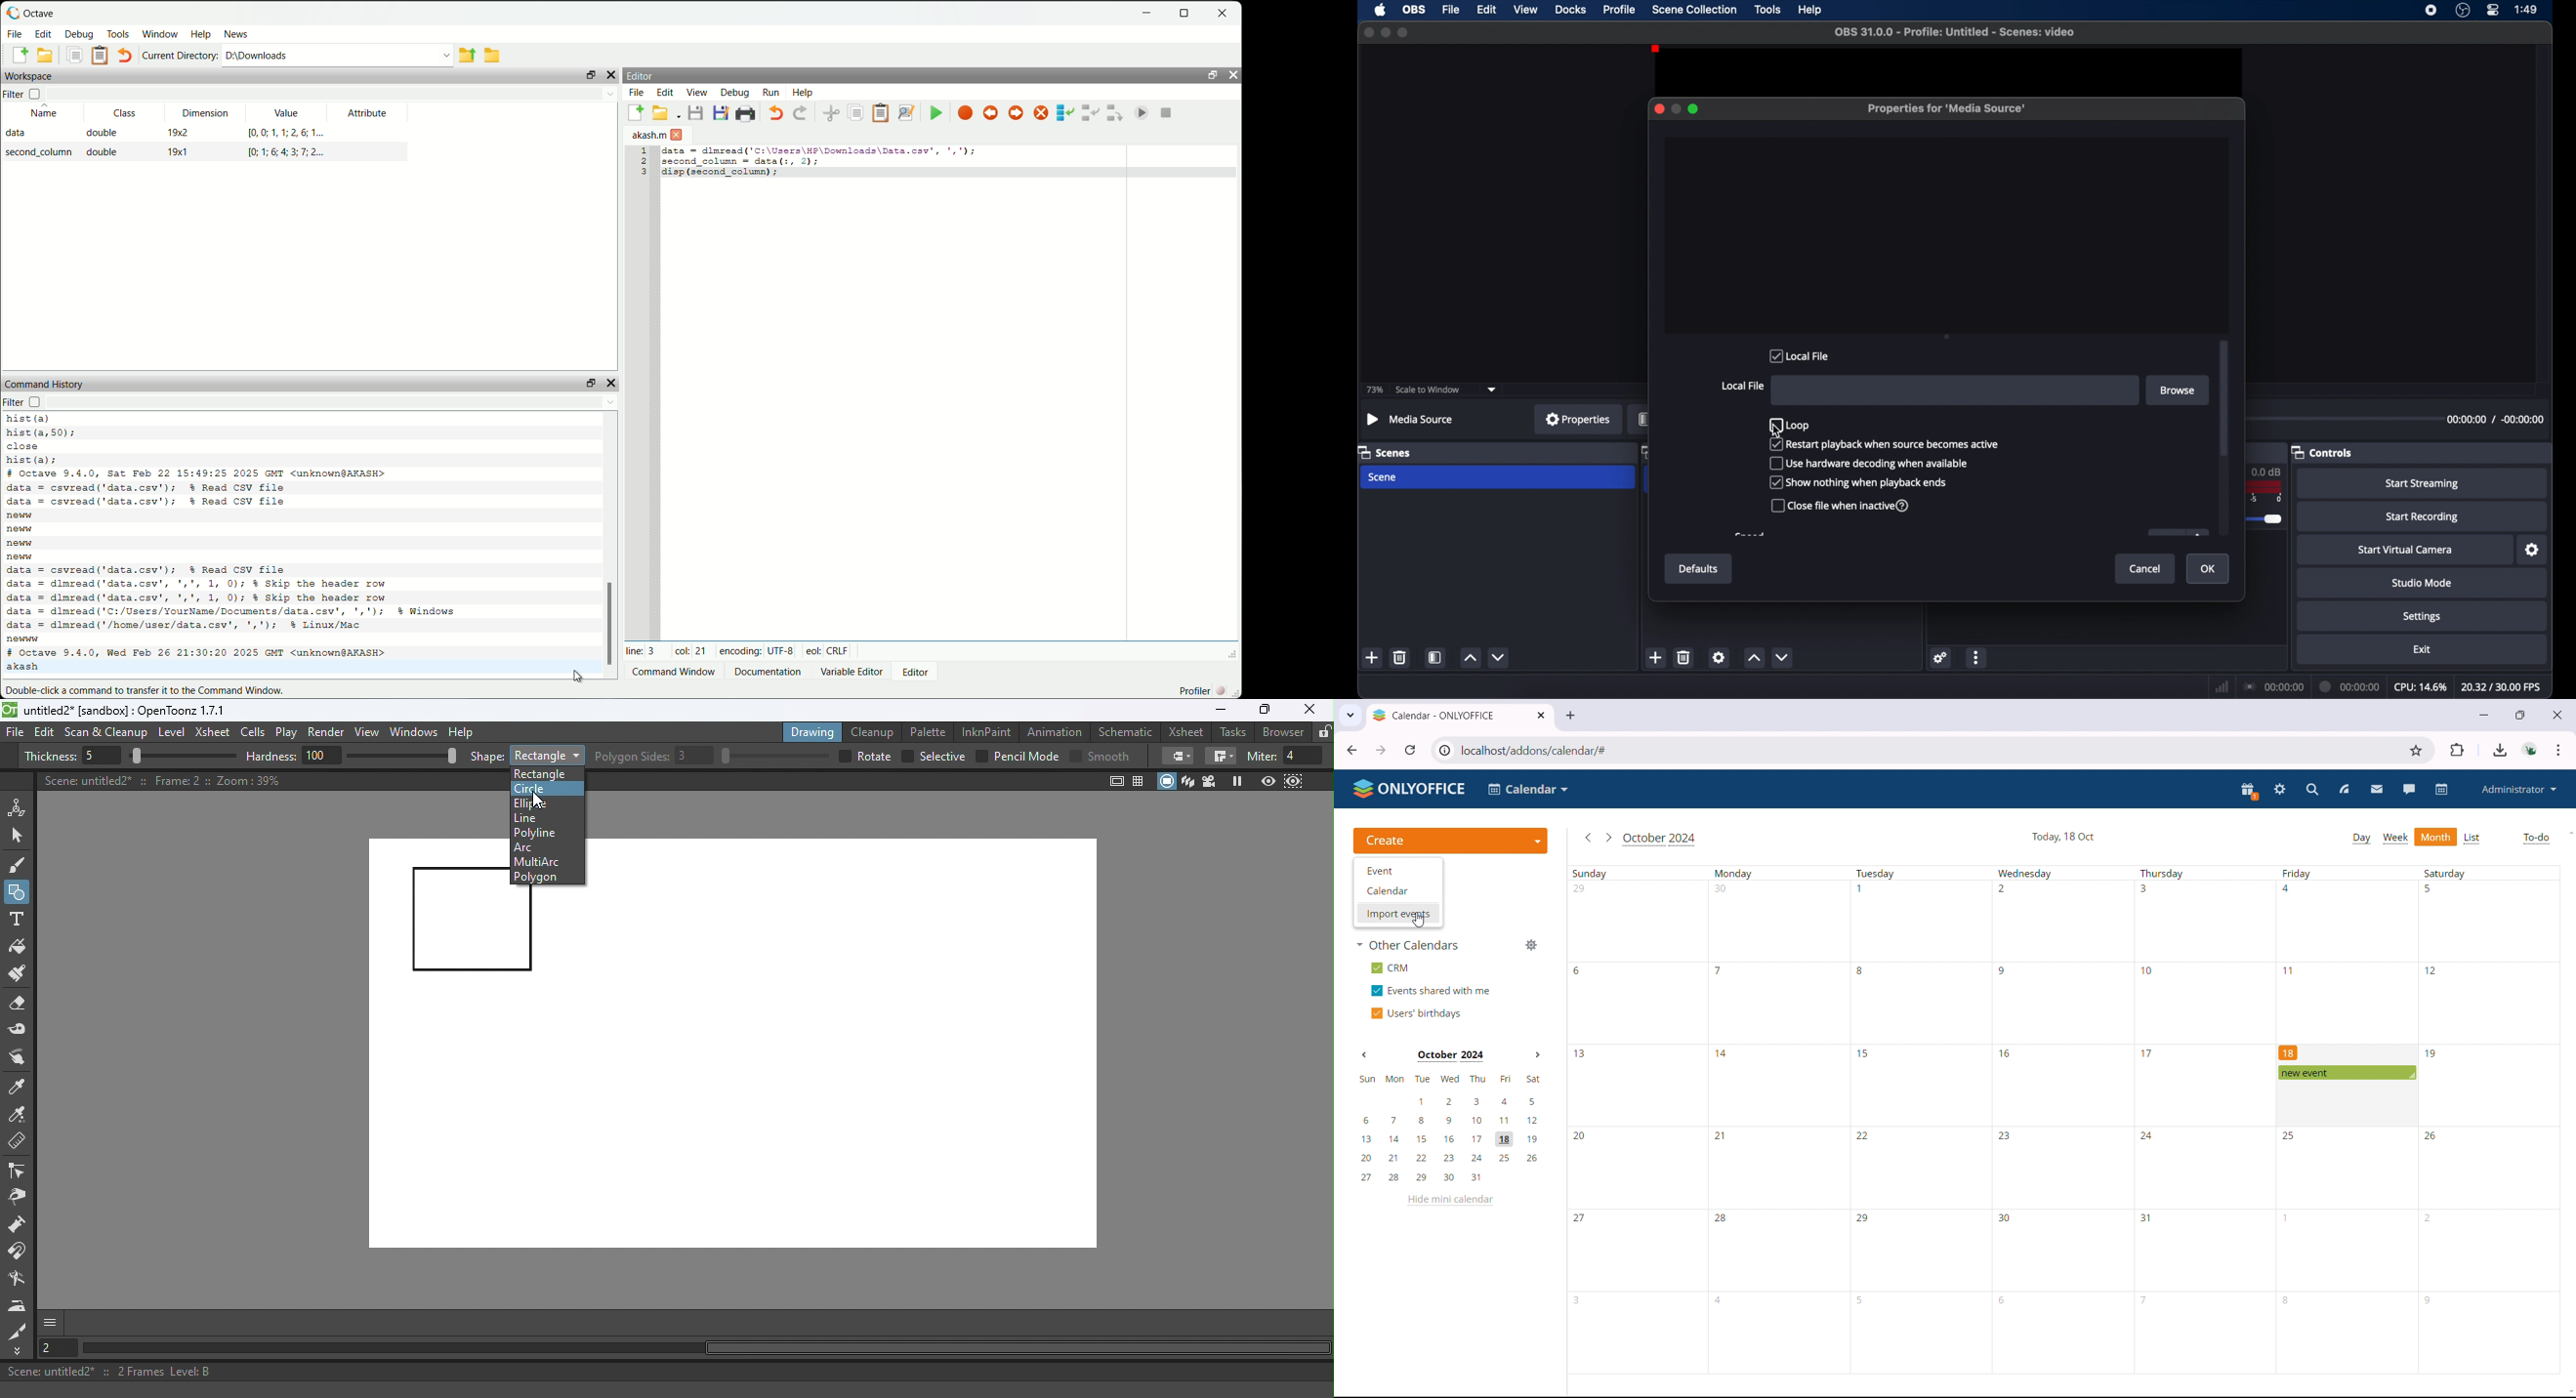 The width and height of the screenshot is (2576, 1400). What do you see at coordinates (1657, 109) in the screenshot?
I see `close` at bounding box center [1657, 109].